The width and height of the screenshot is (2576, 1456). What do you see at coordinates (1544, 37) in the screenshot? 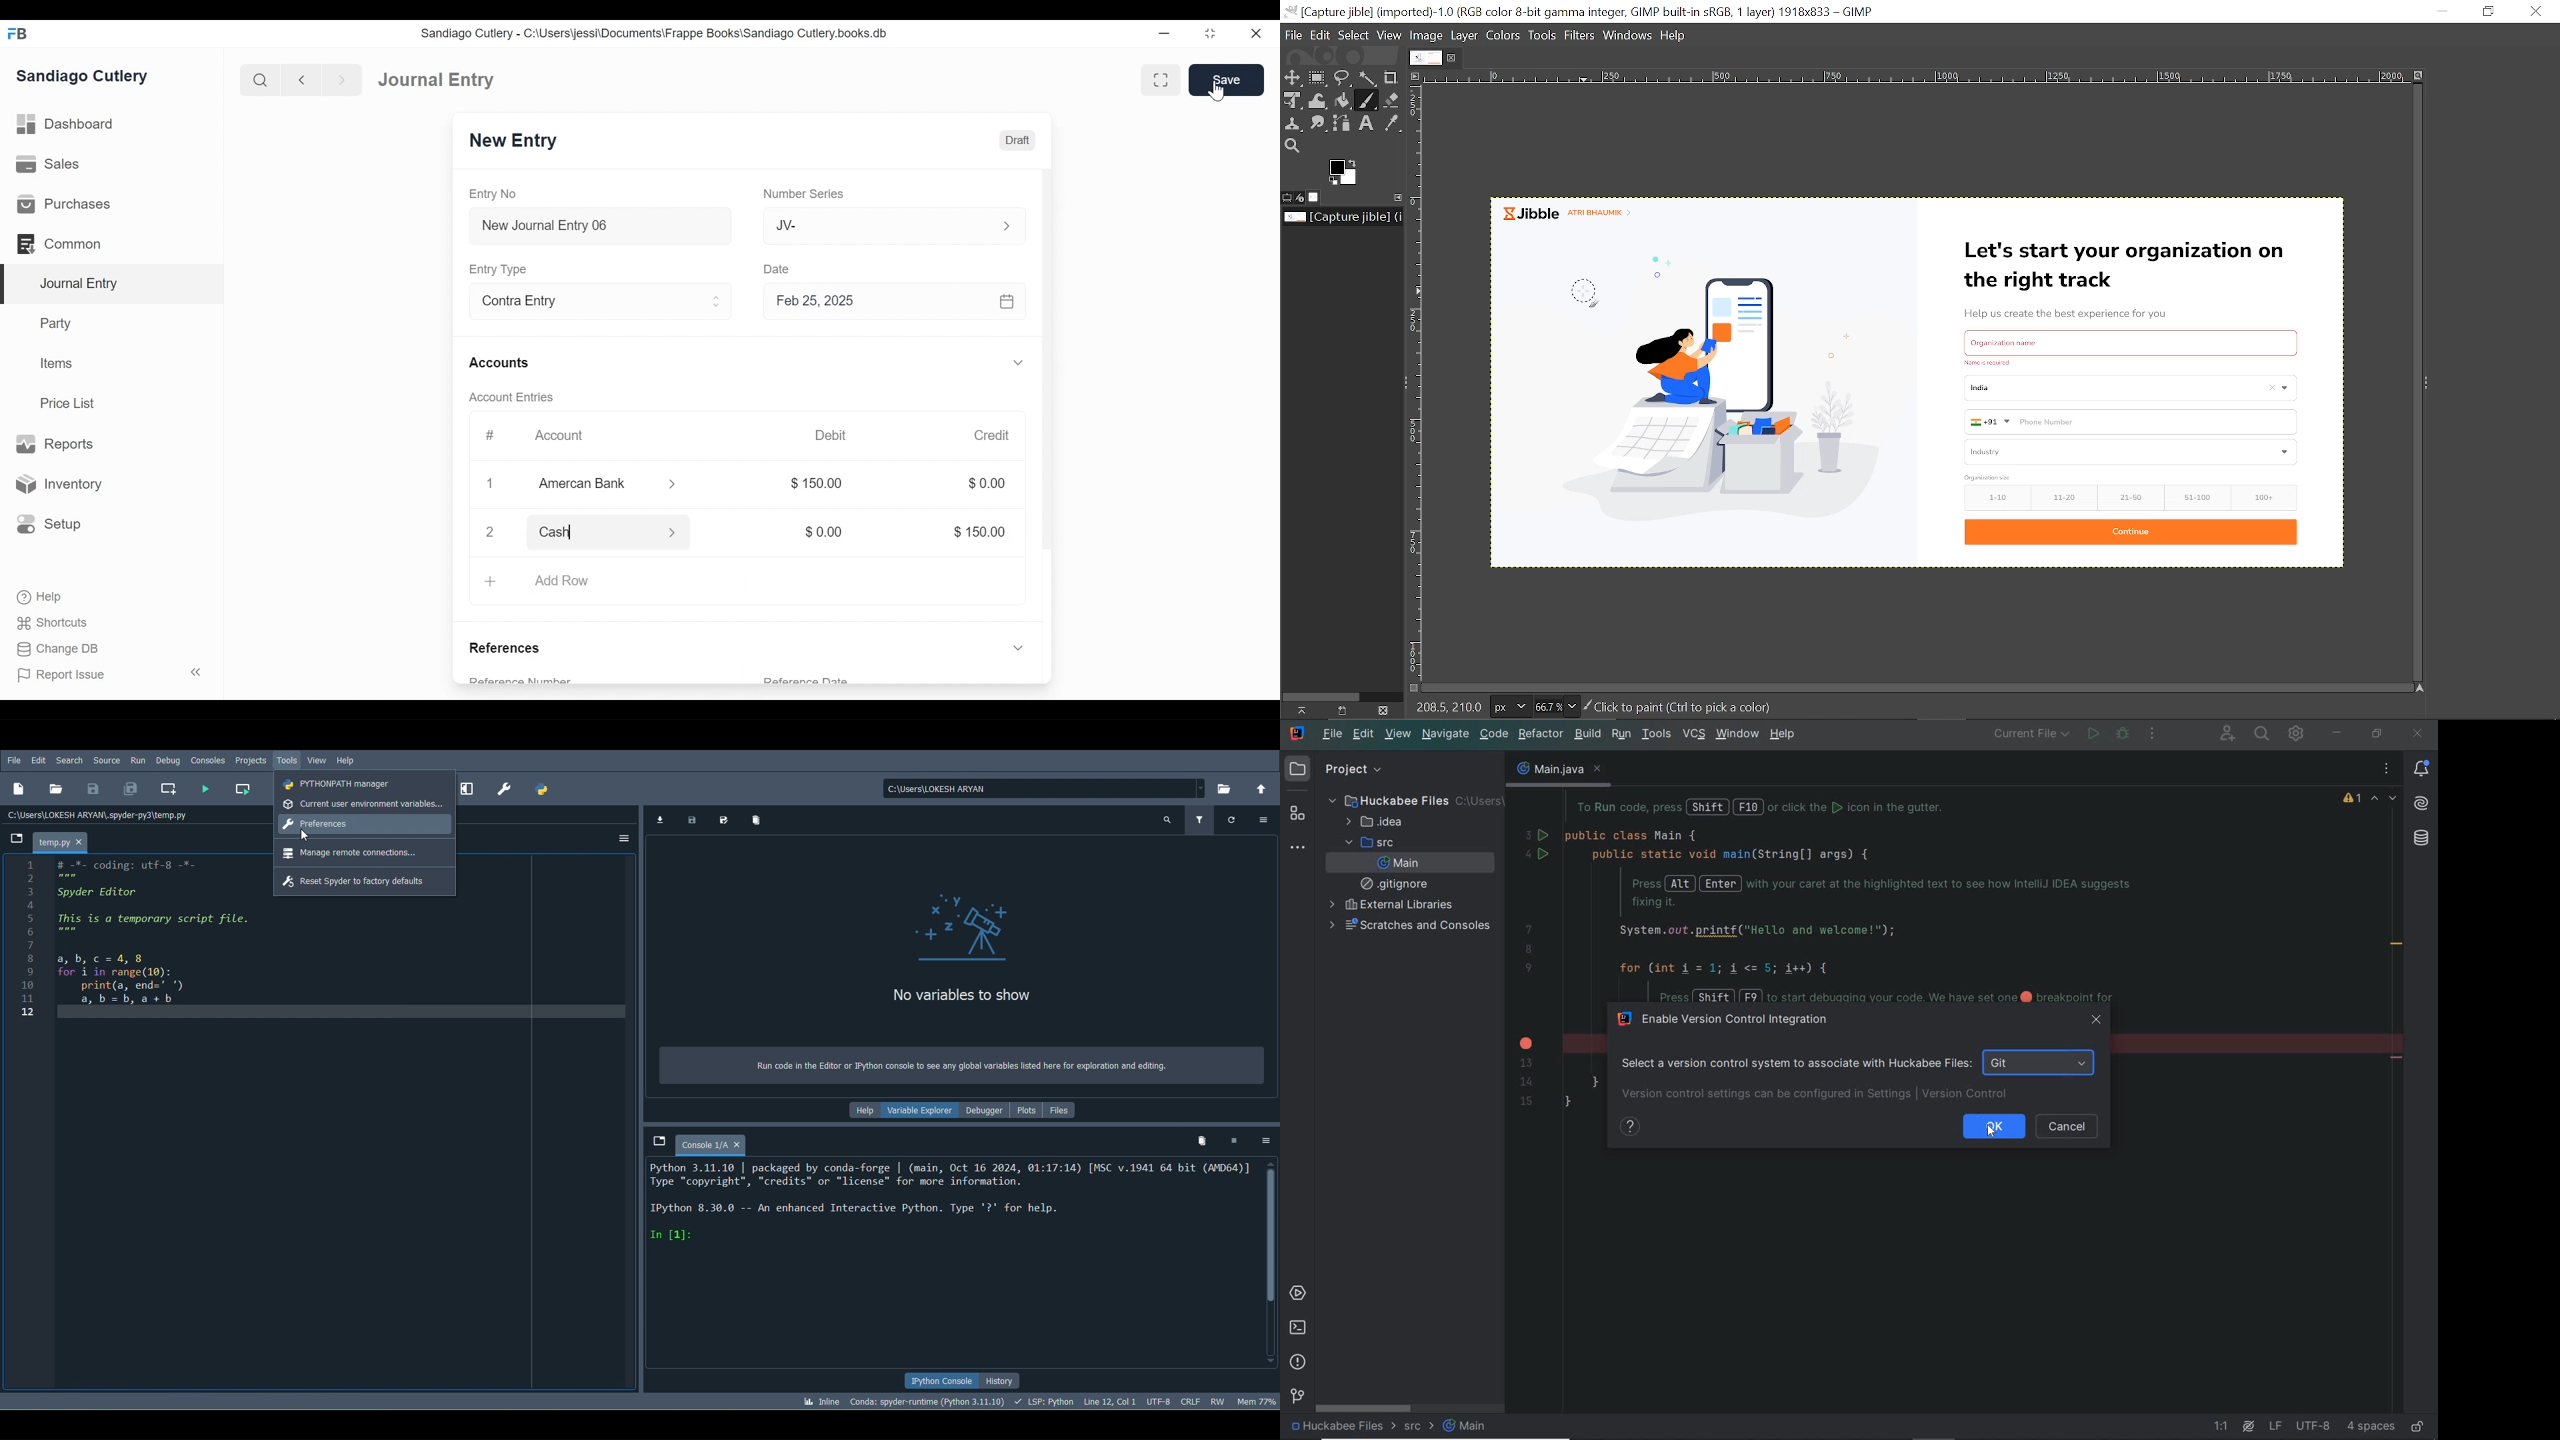
I see `Tools` at bounding box center [1544, 37].